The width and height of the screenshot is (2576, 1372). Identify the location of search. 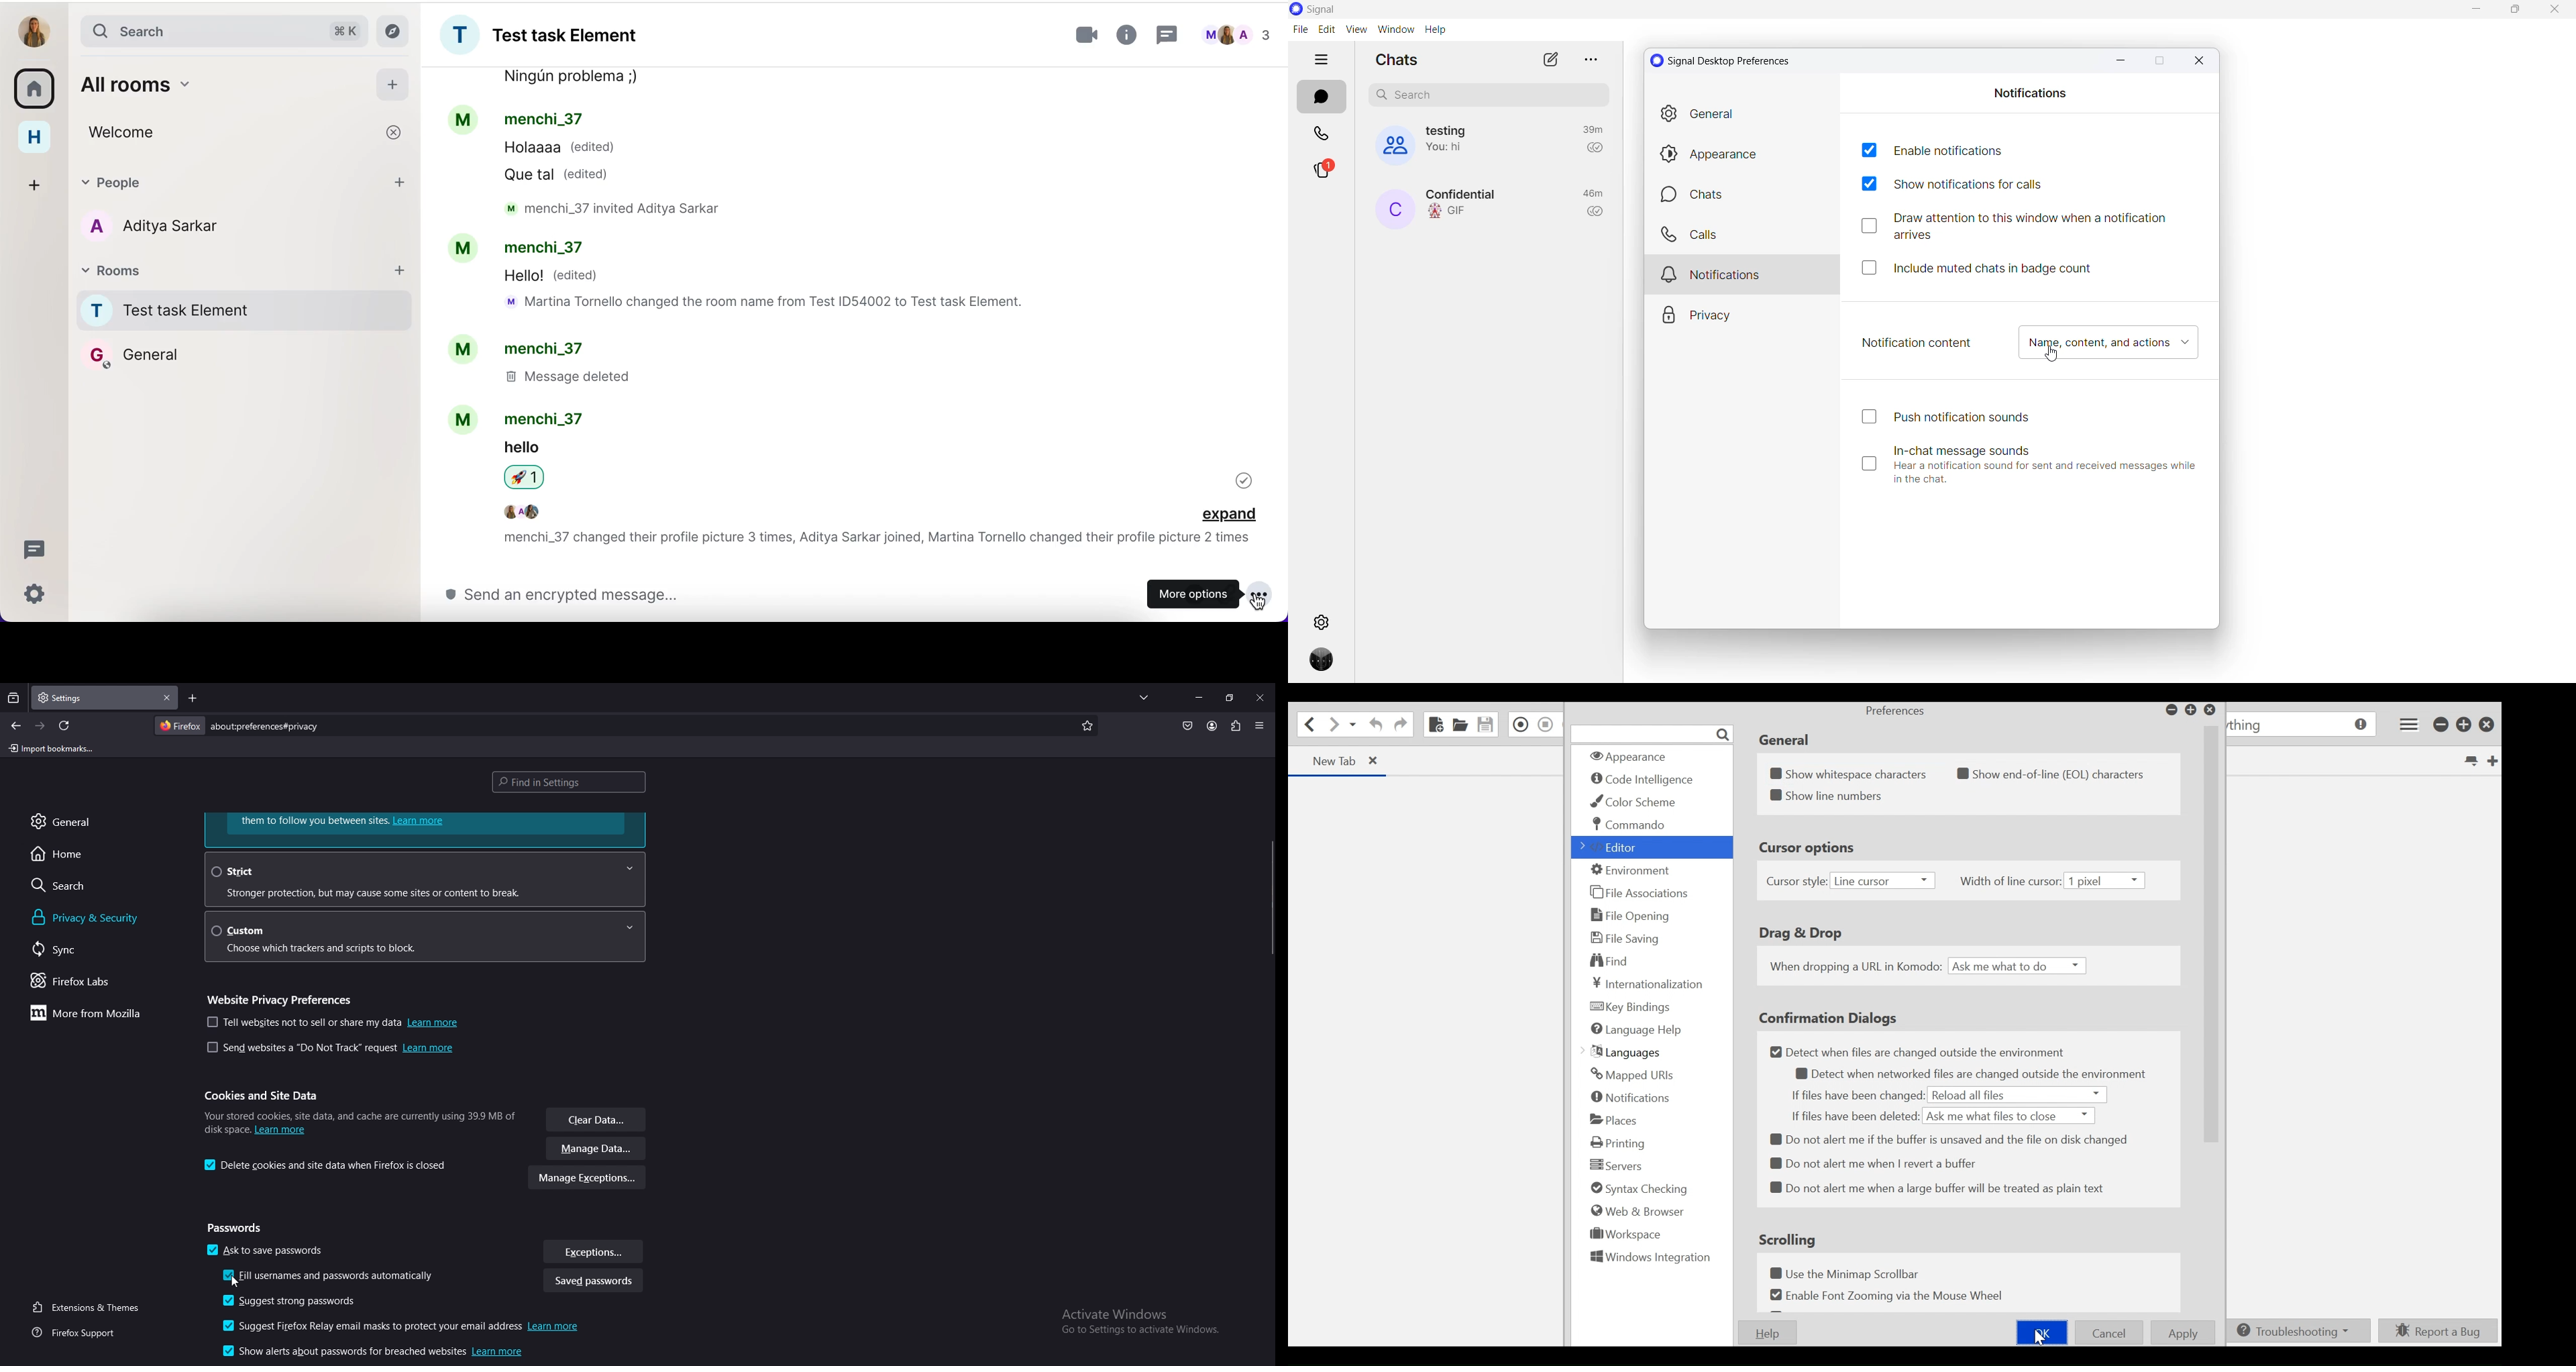
(82, 885).